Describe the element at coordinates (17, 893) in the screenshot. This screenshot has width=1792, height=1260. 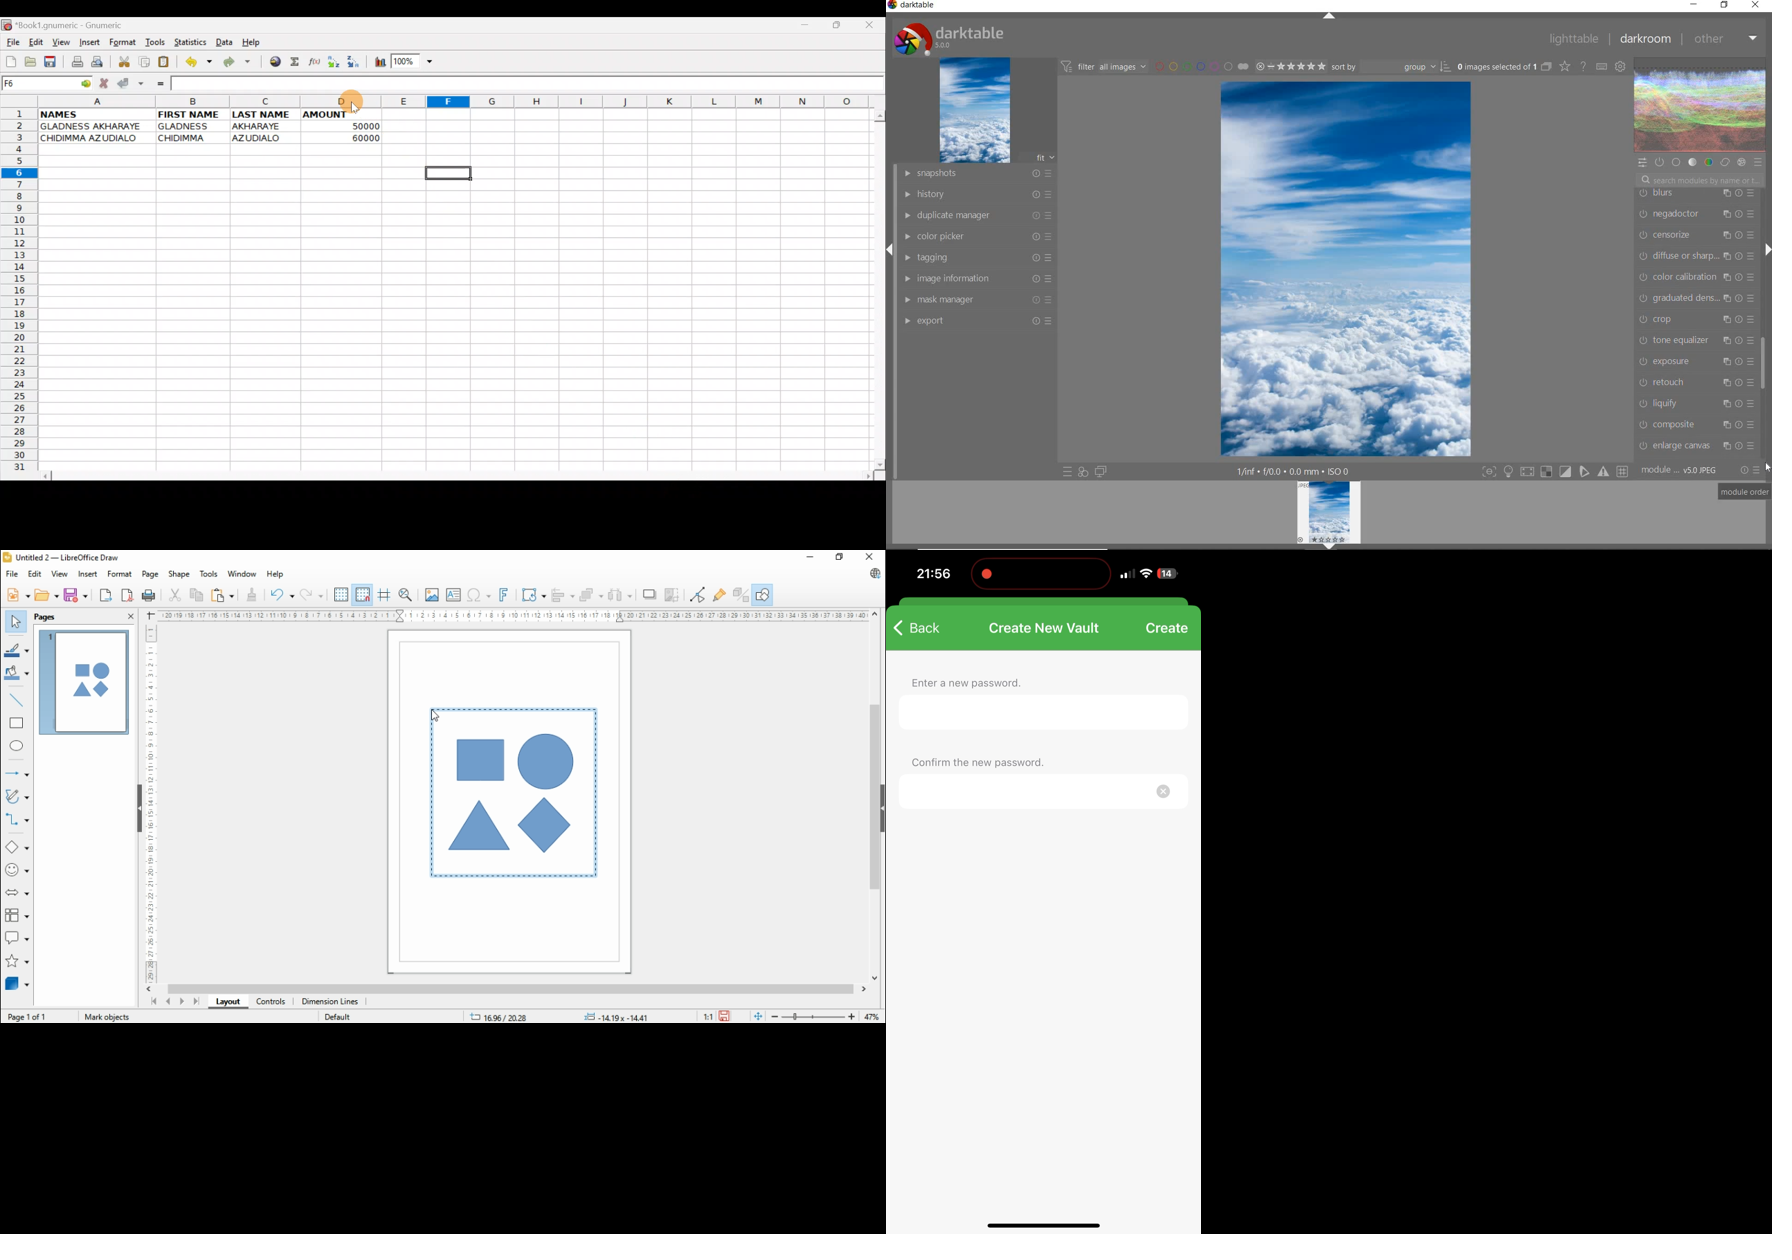
I see `block arrows` at that location.